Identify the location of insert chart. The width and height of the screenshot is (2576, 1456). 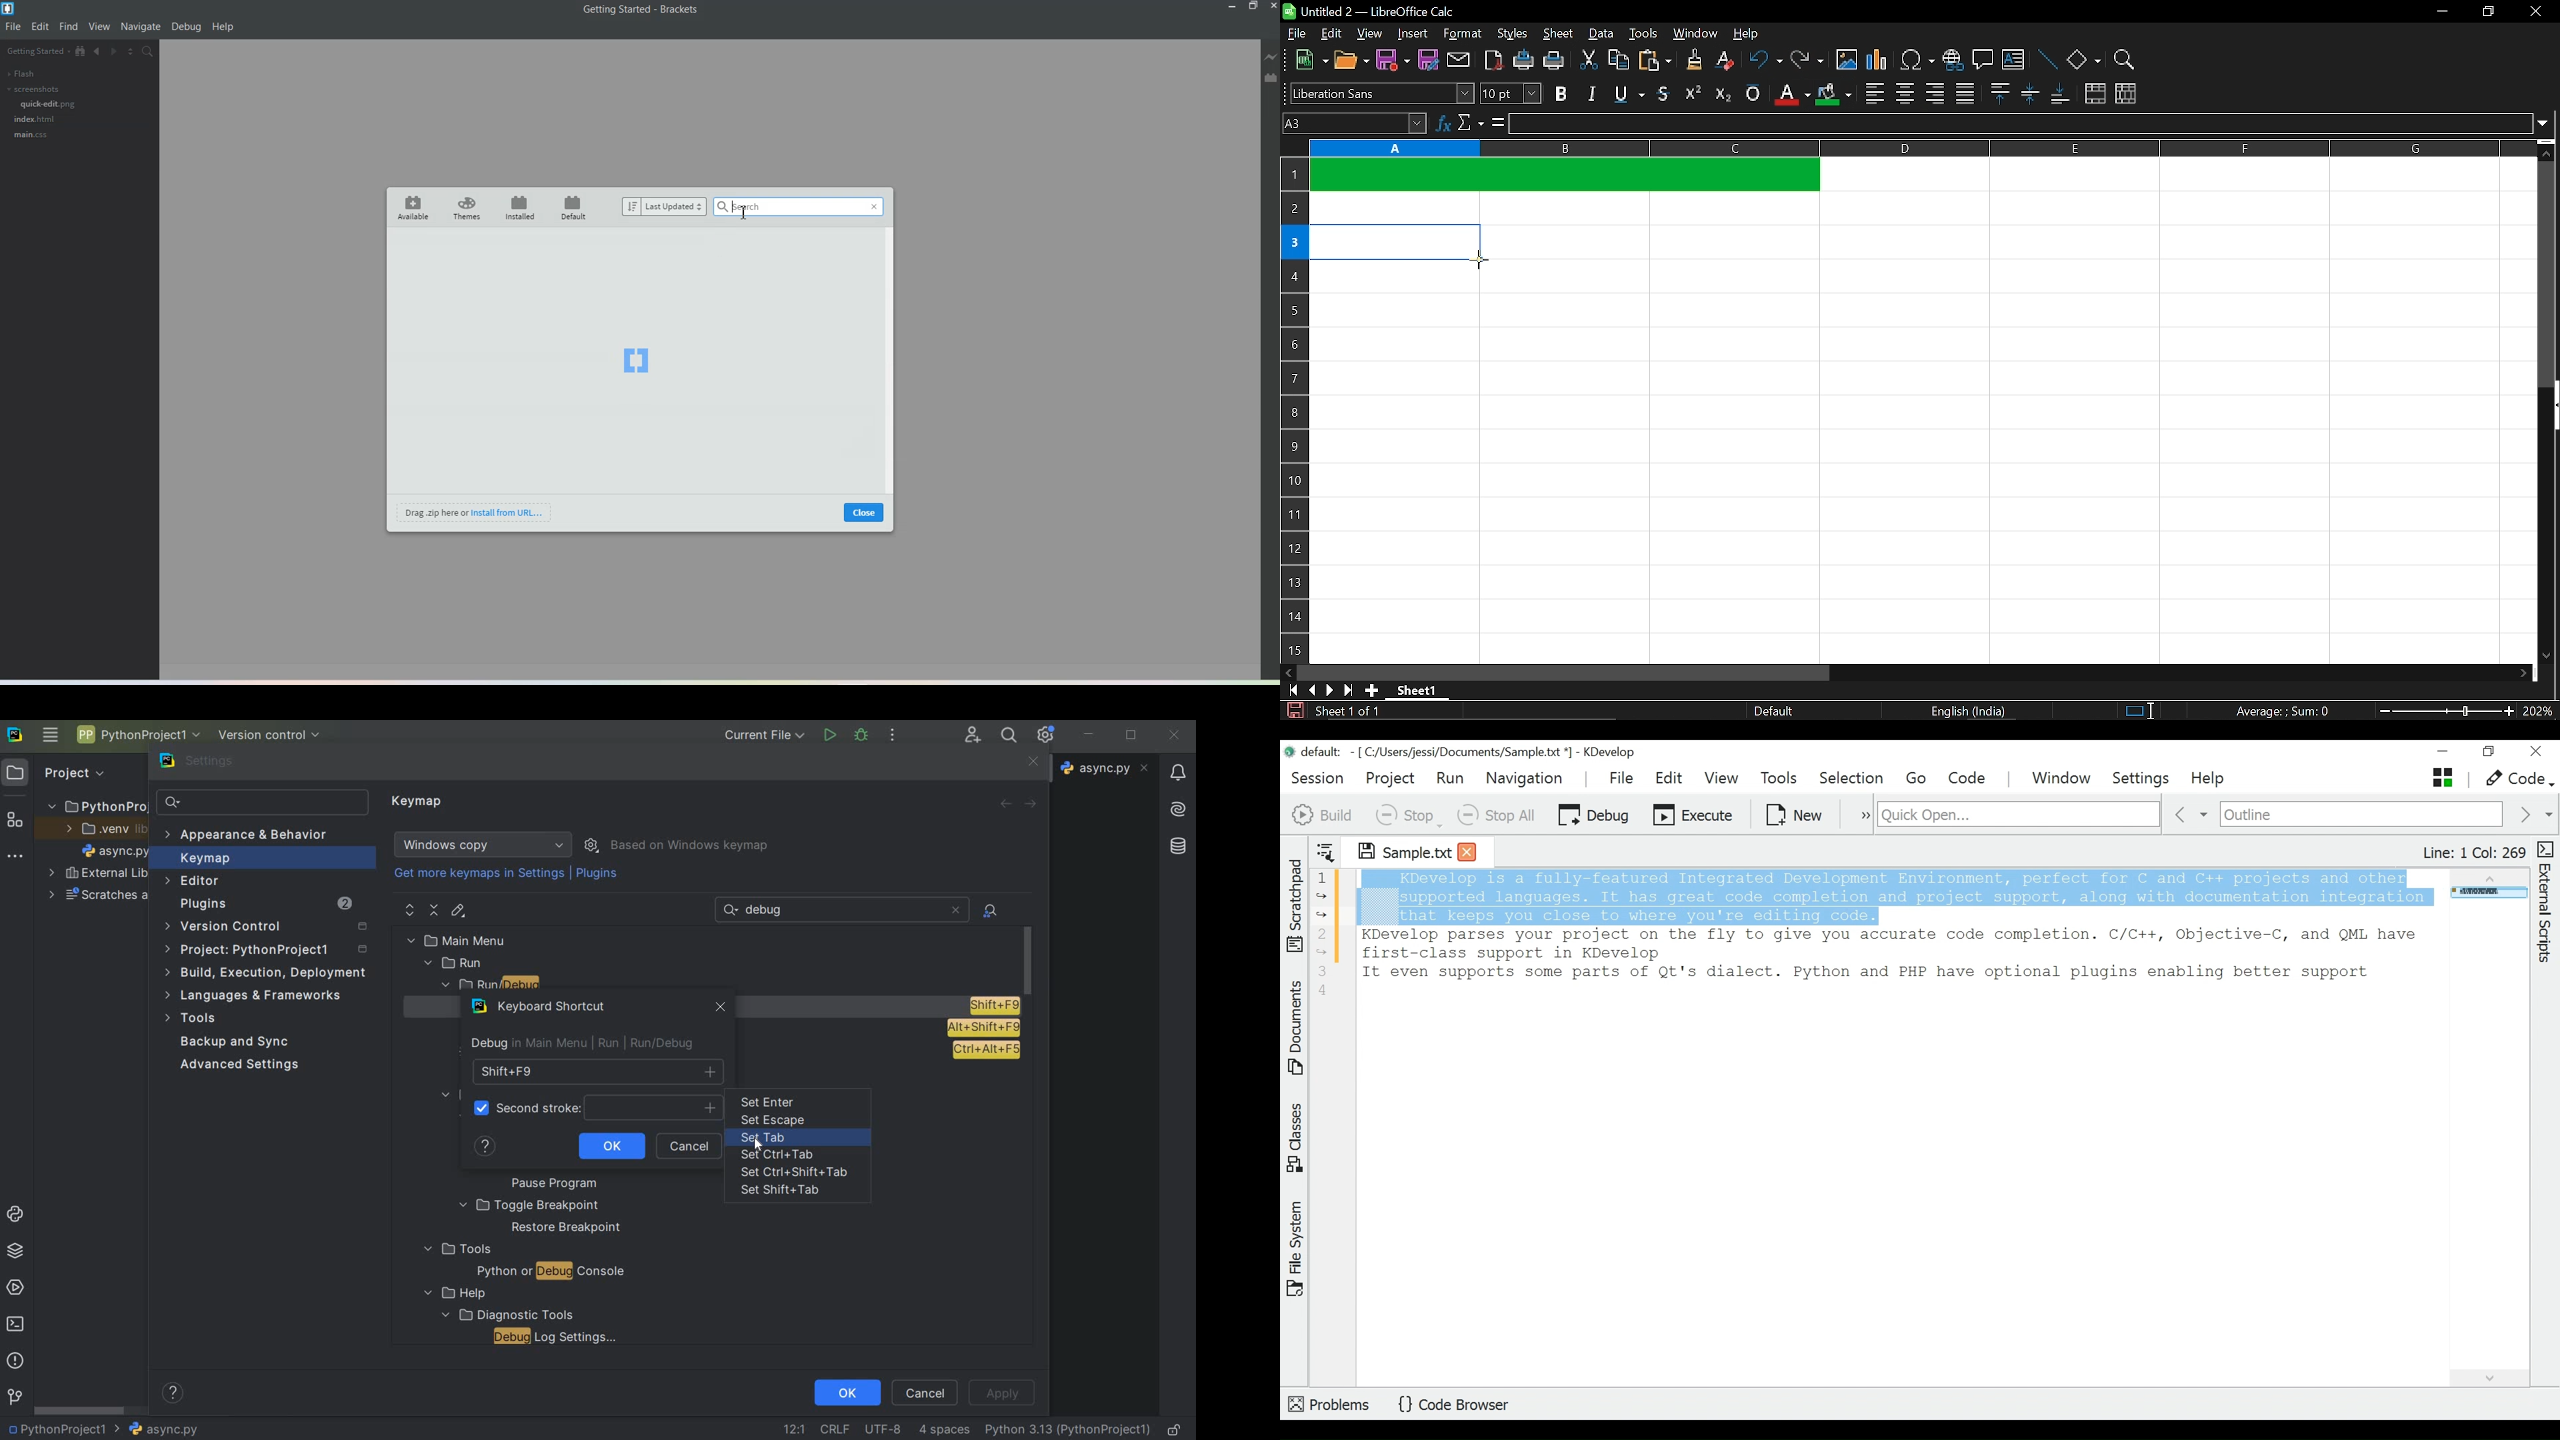
(1878, 61).